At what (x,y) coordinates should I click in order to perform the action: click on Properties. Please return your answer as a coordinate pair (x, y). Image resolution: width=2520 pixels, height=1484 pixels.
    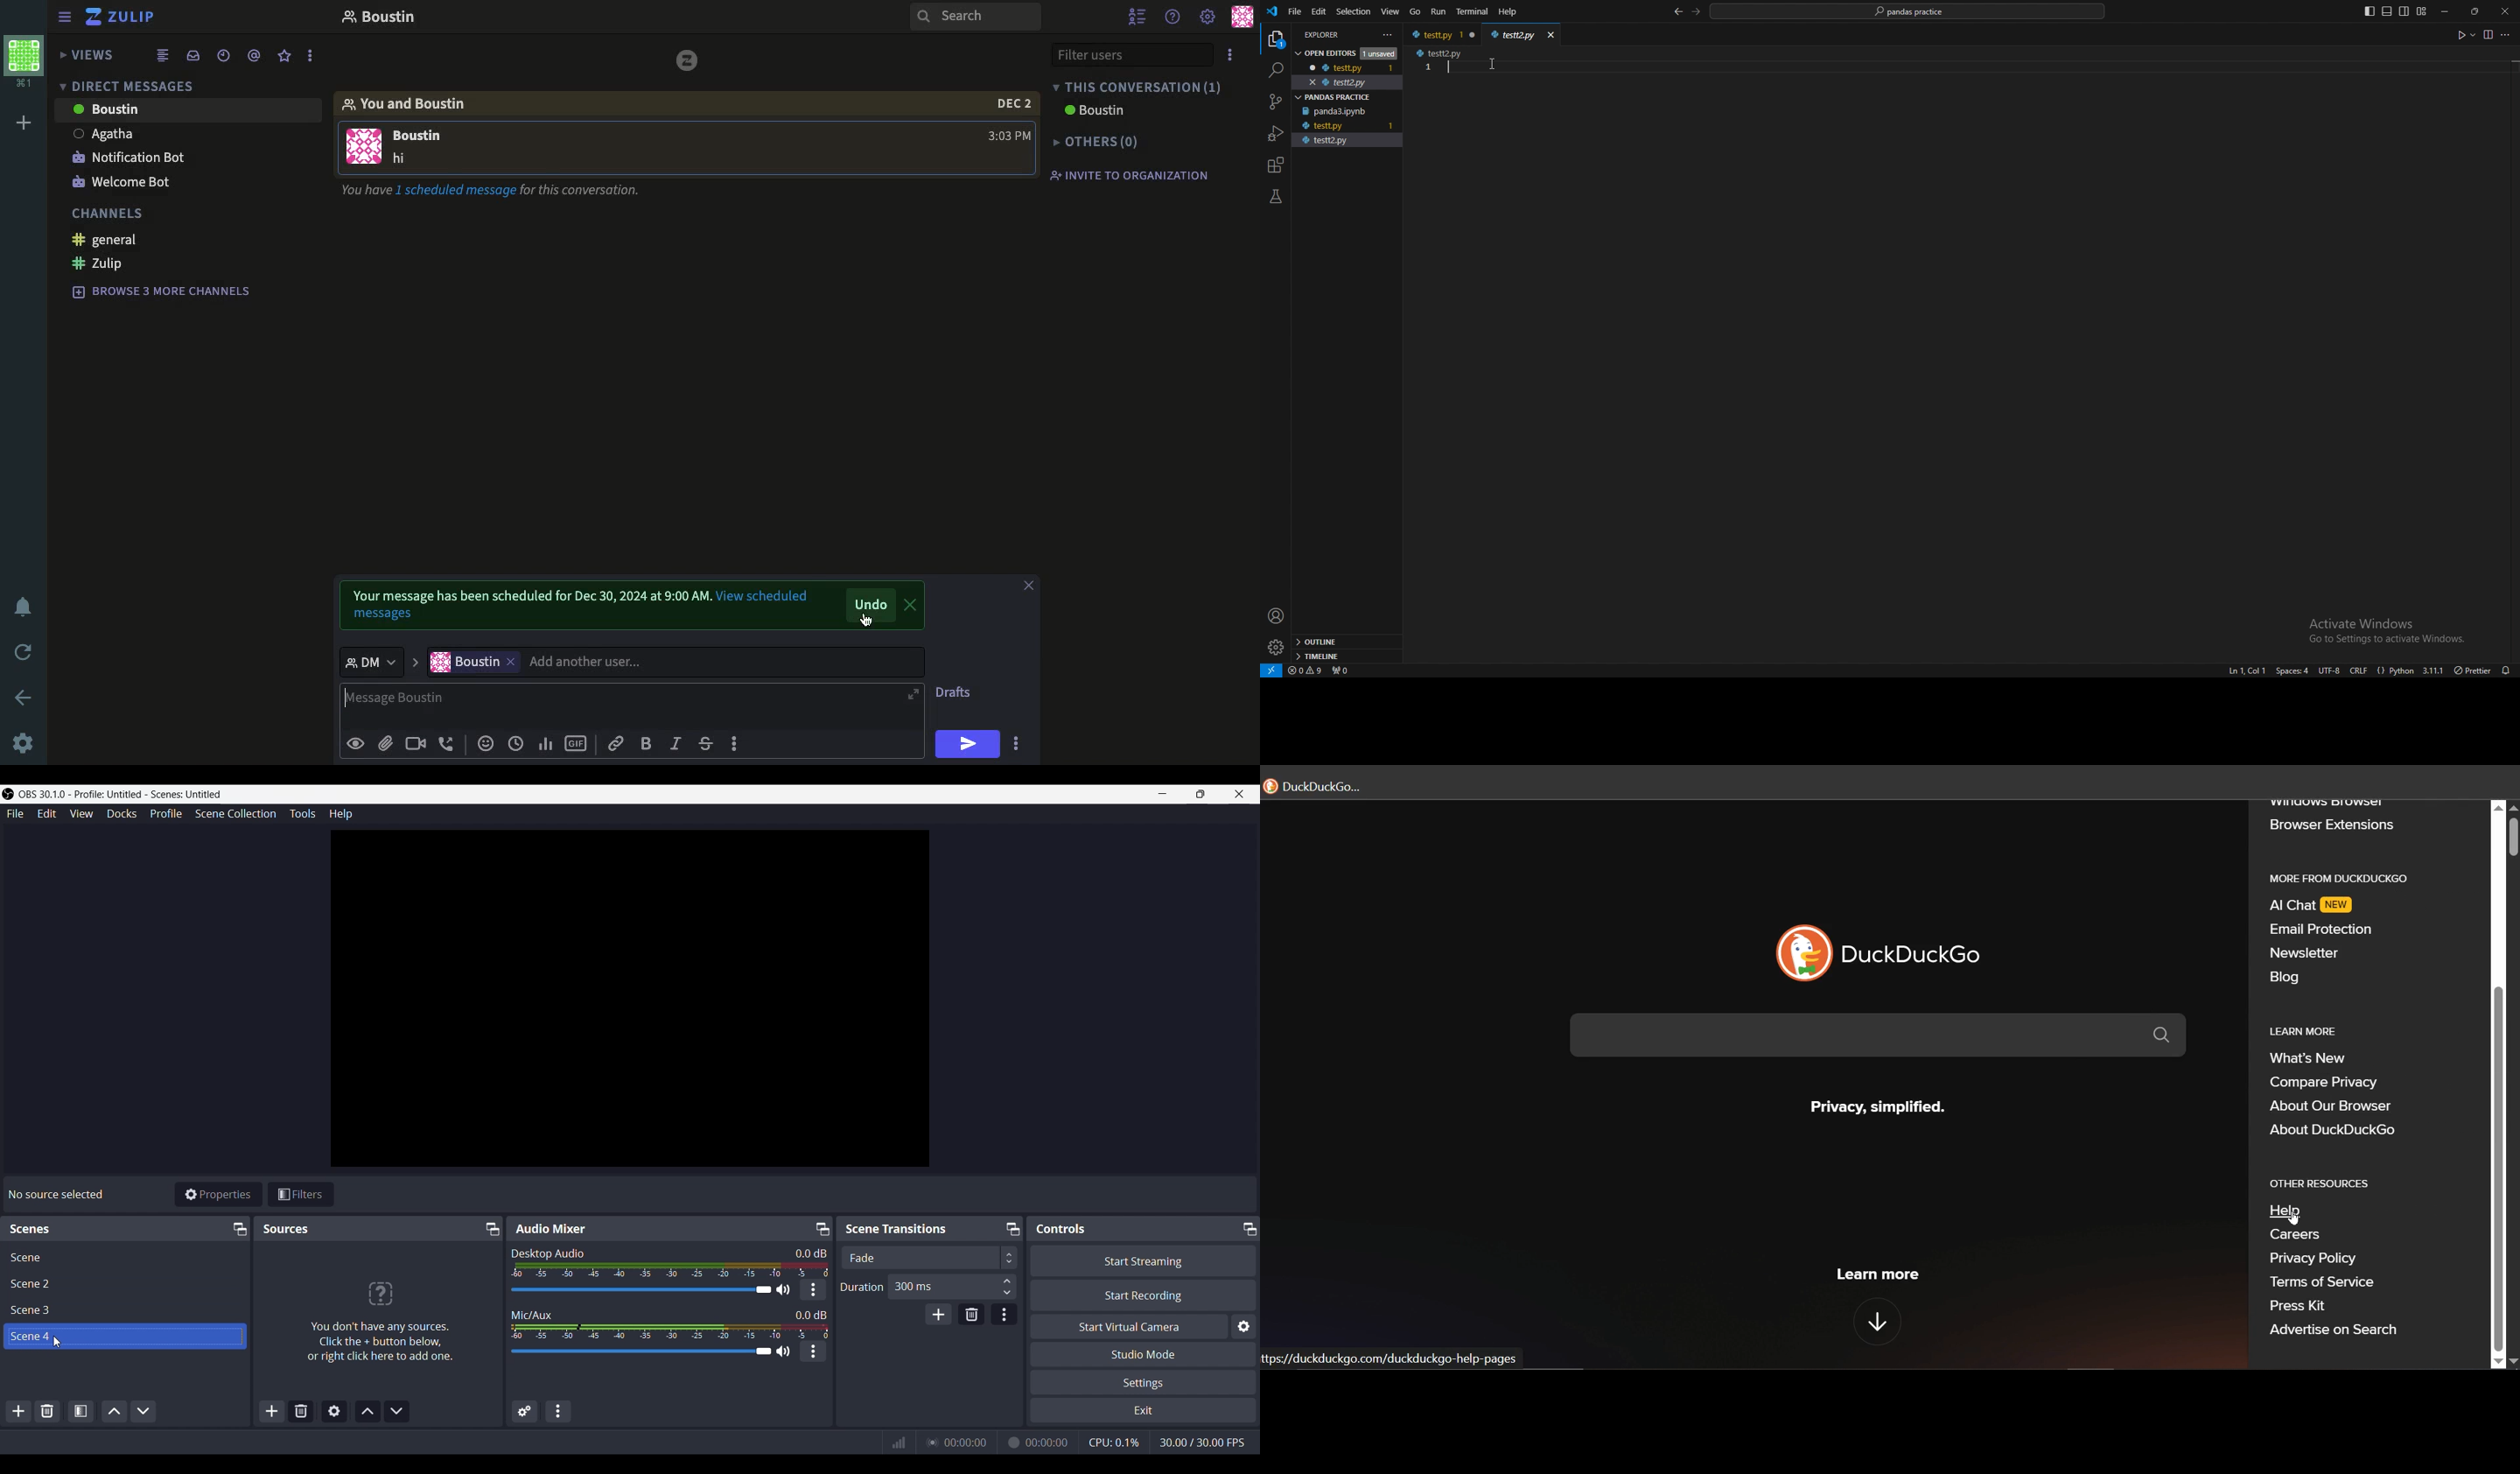
    Looking at the image, I should click on (218, 1194).